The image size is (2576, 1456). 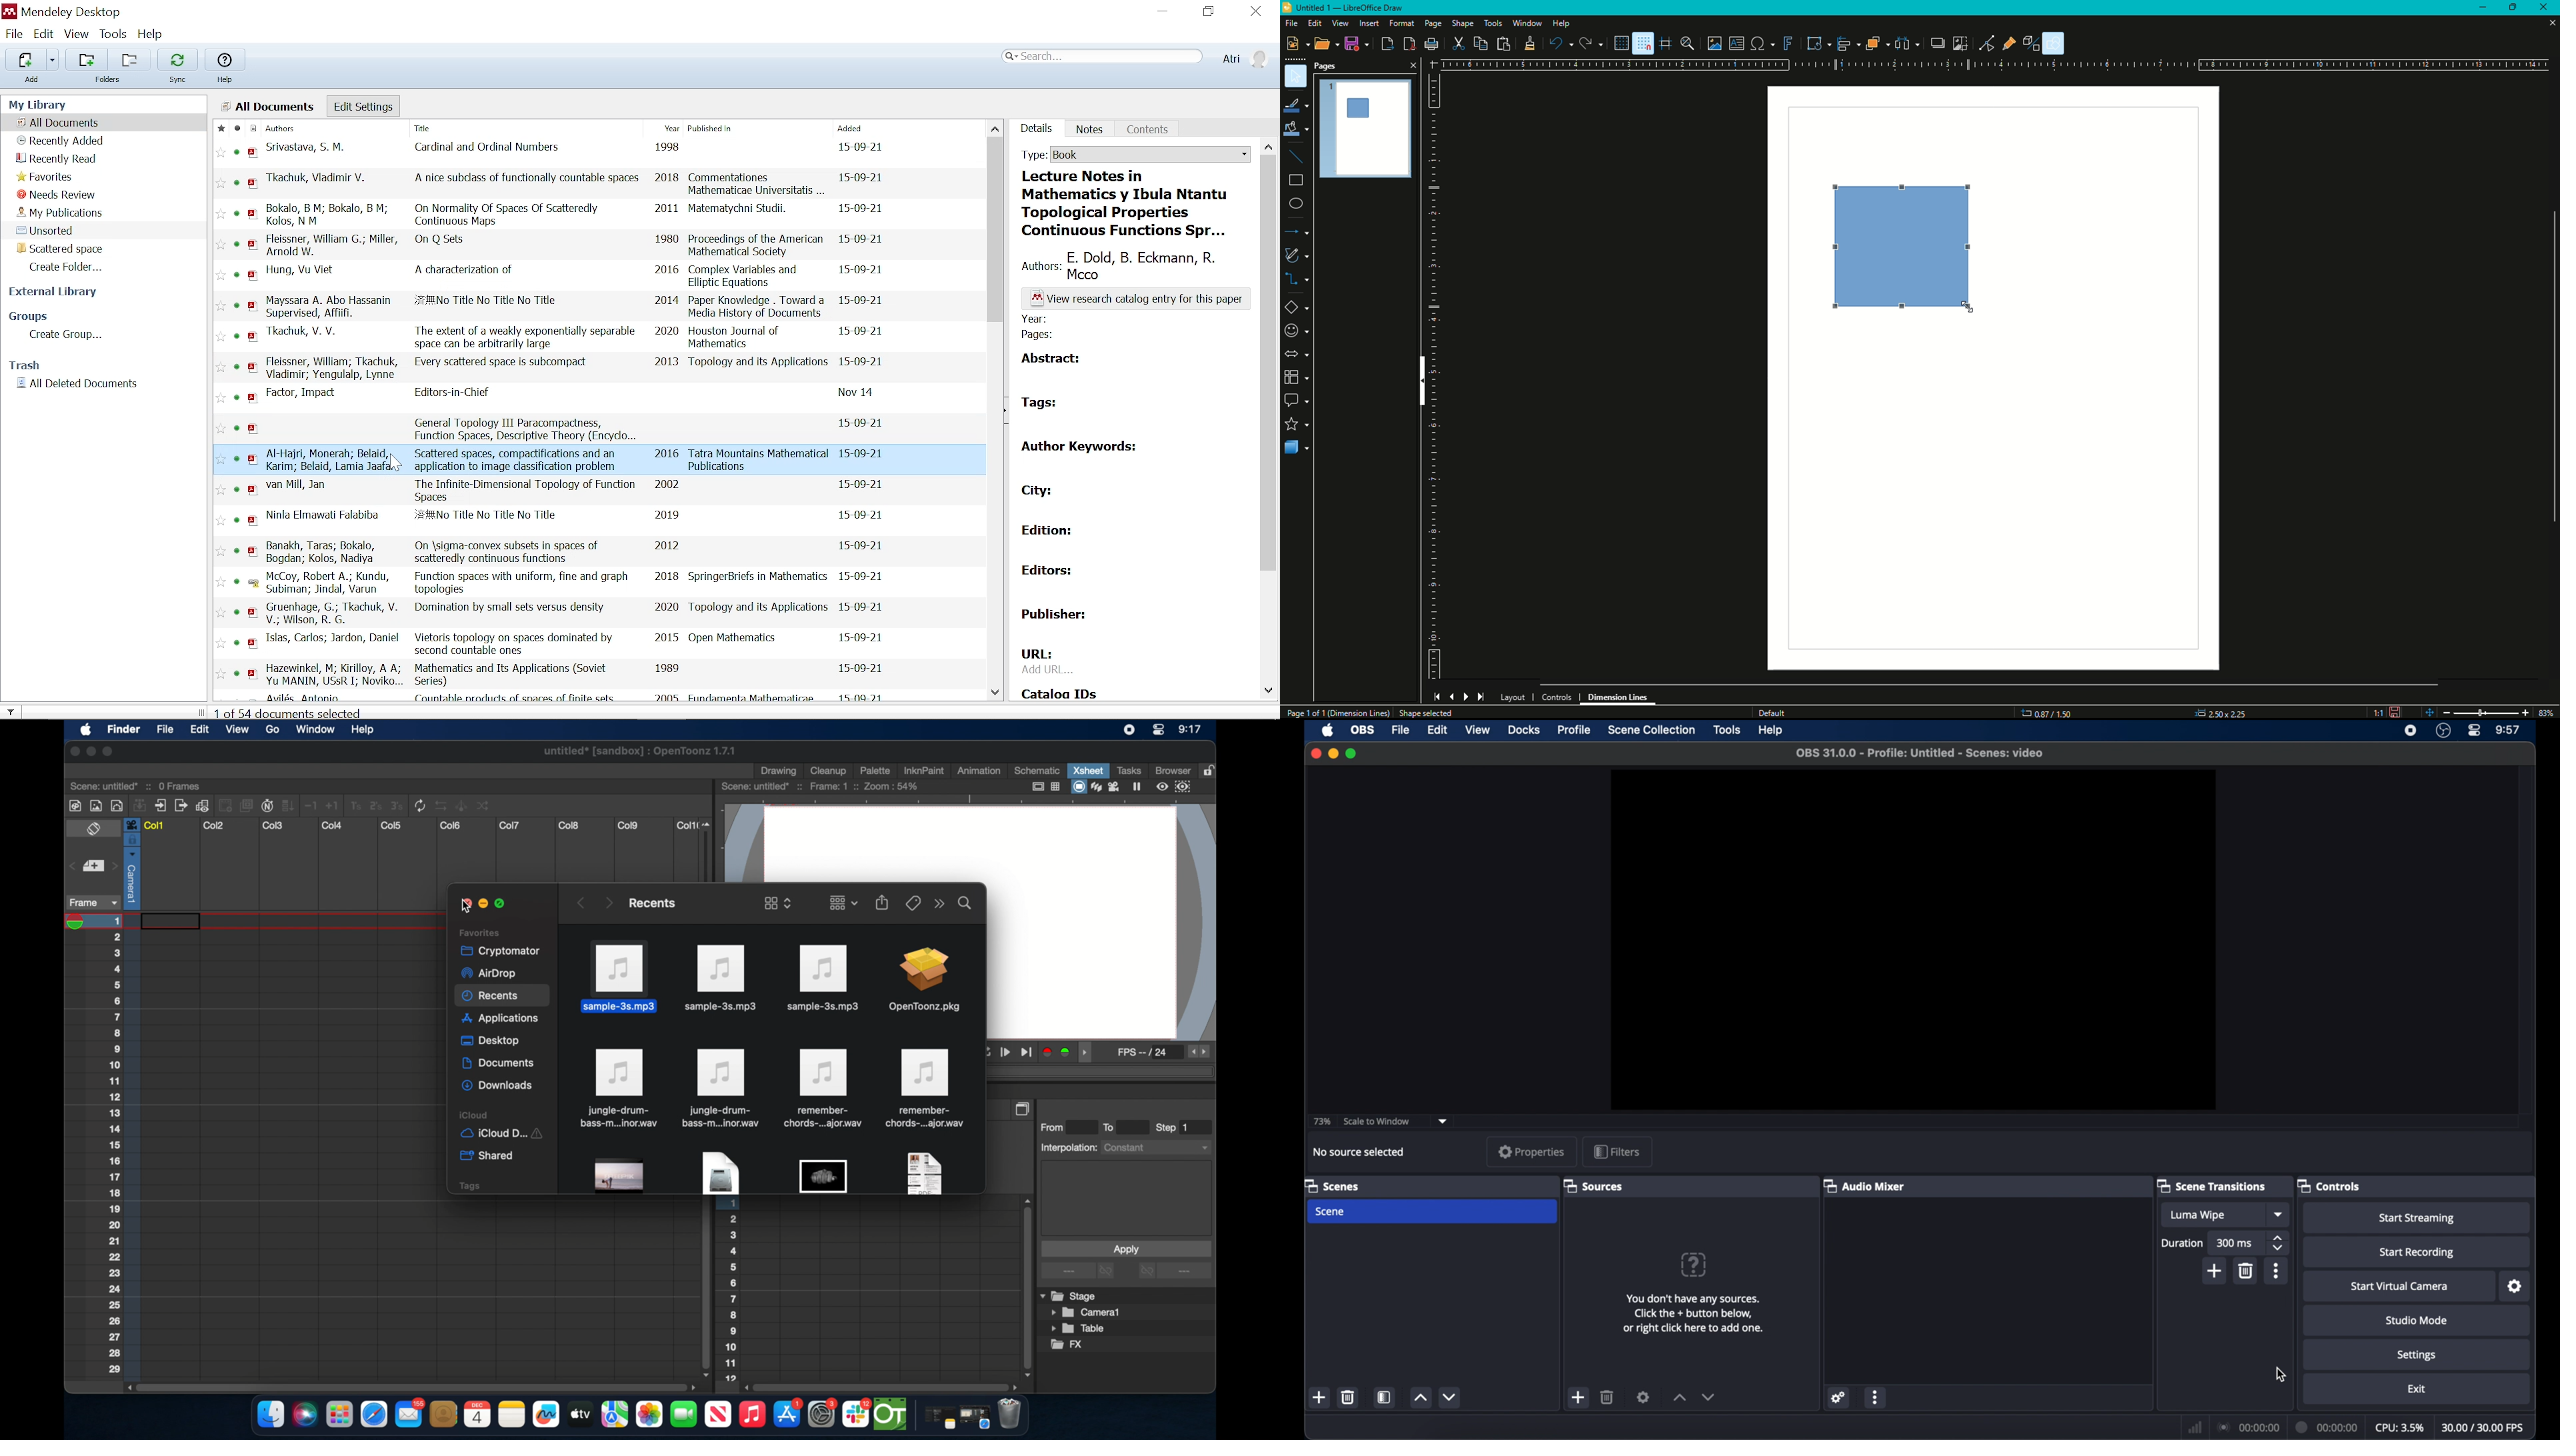 What do you see at coordinates (864, 330) in the screenshot?
I see `date` at bounding box center [864, 330].